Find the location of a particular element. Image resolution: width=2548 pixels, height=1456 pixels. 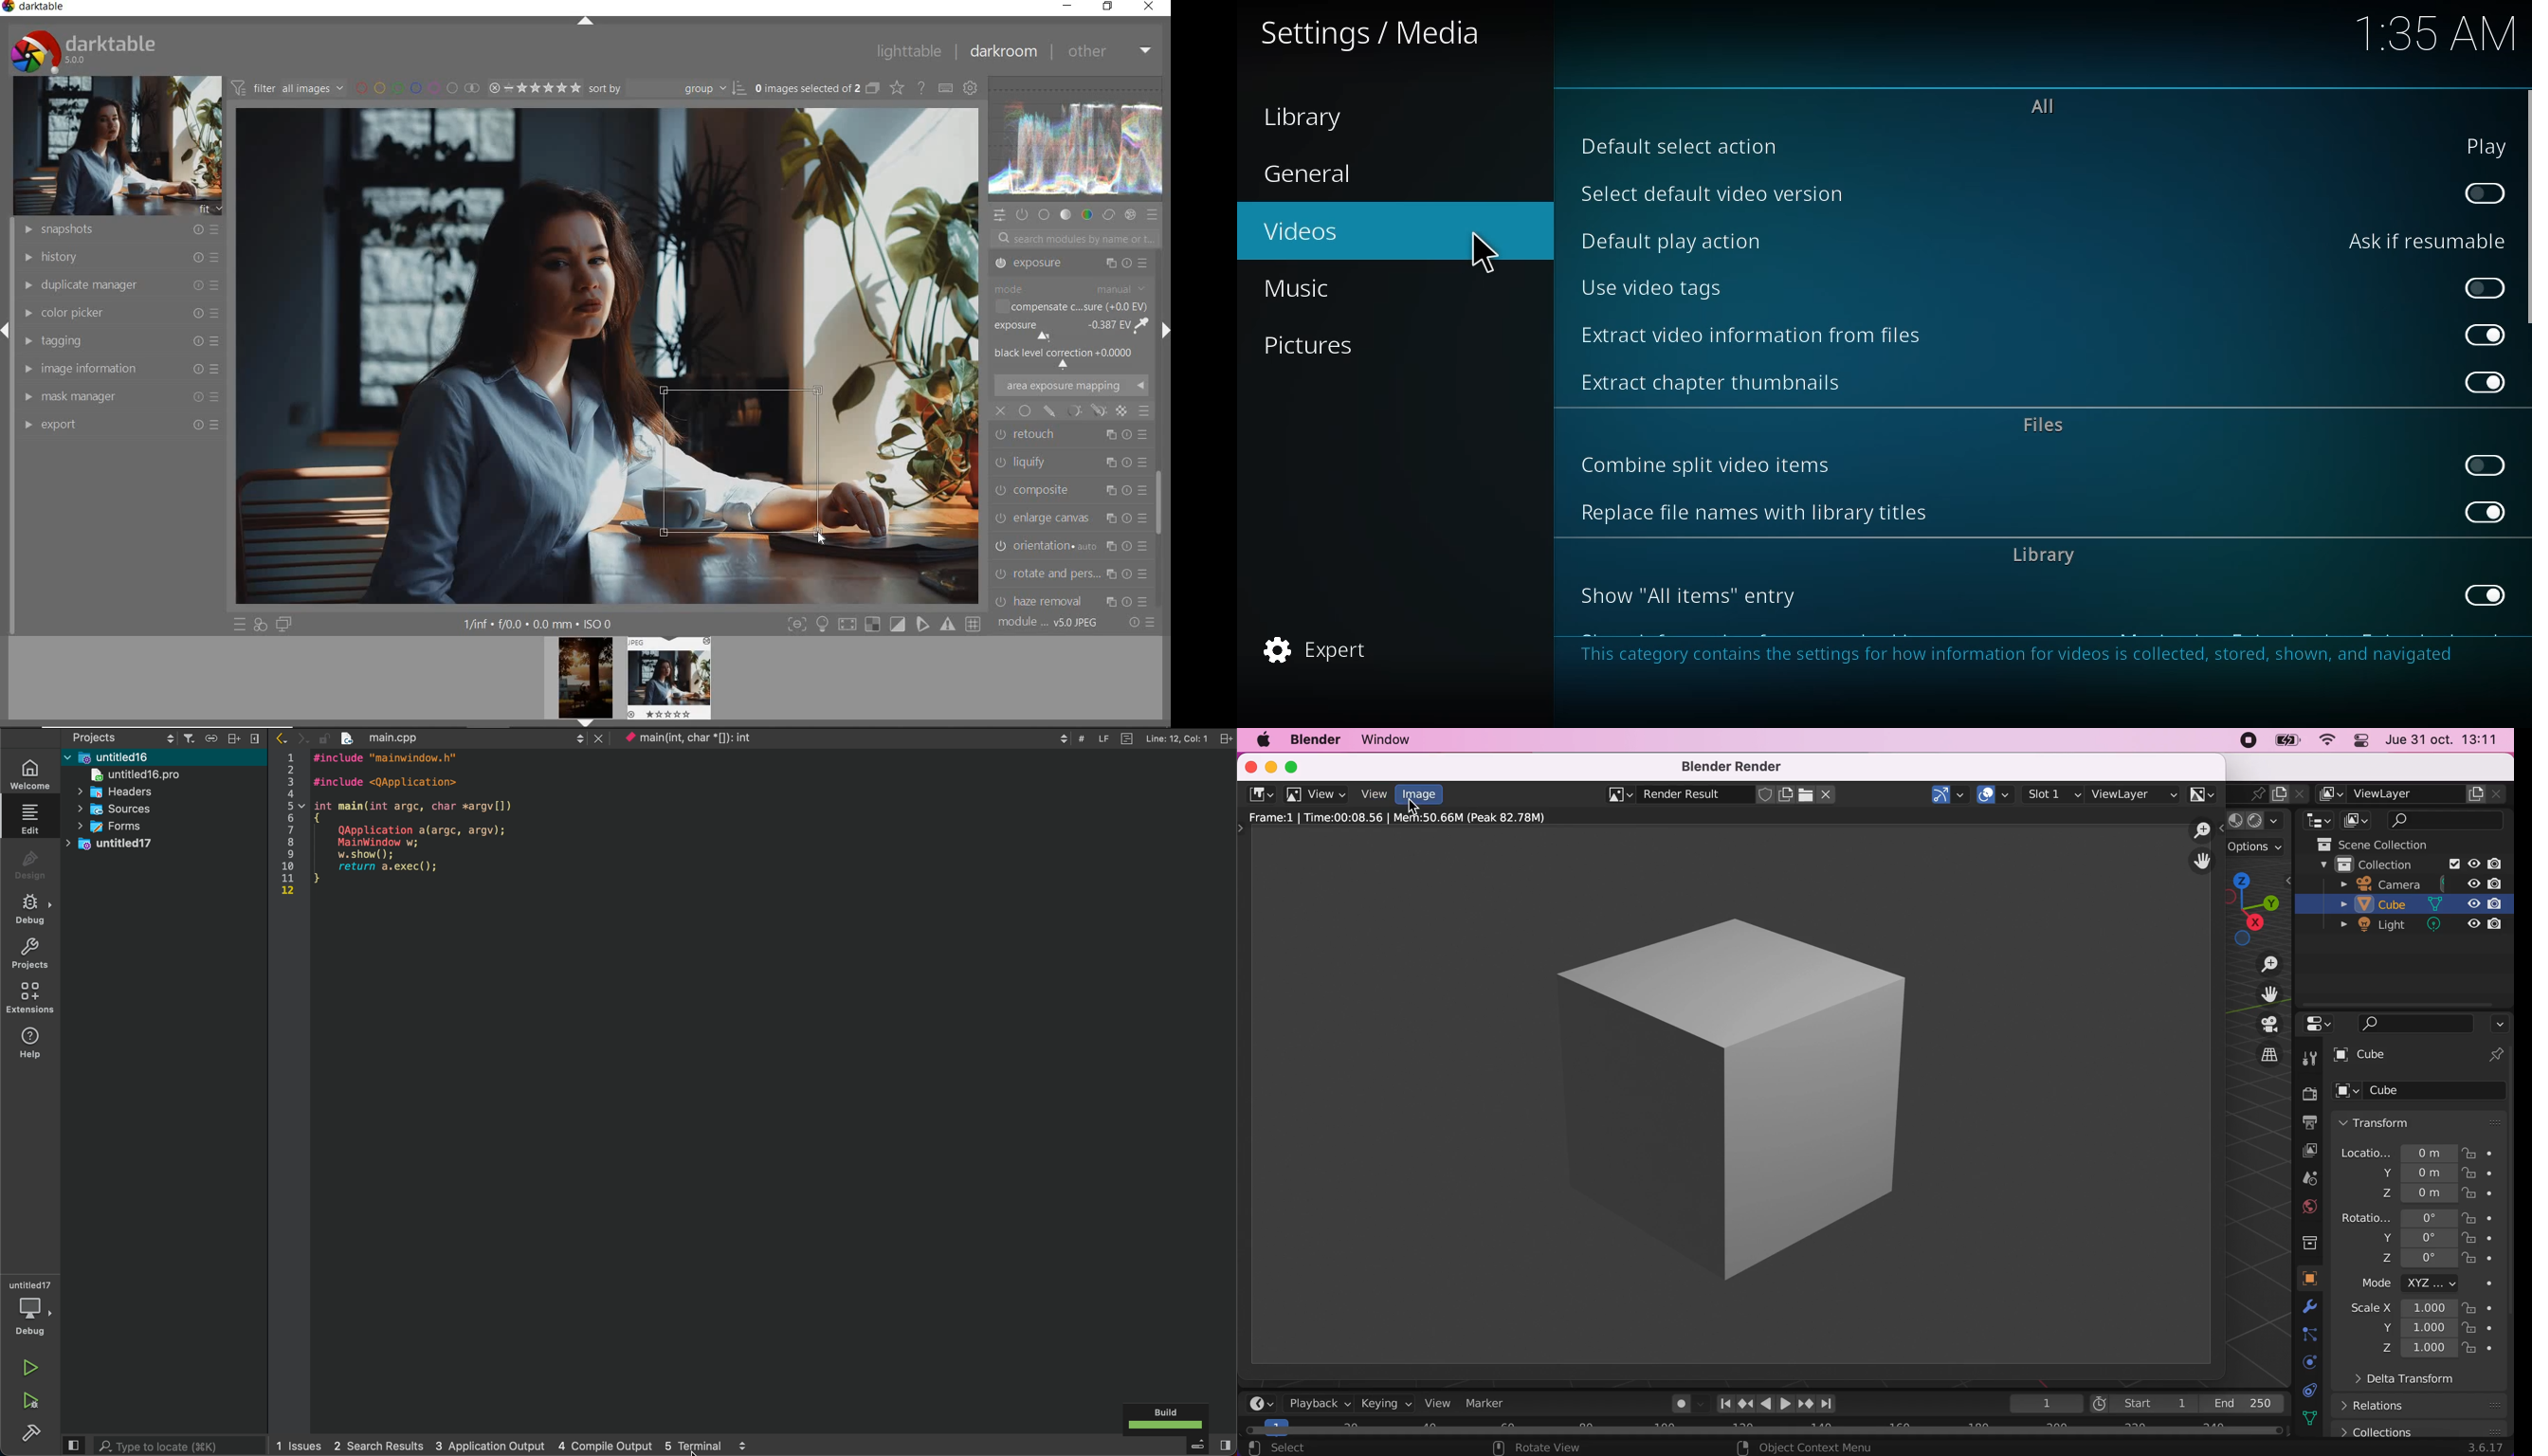

SELECTED IMAGES is located at coordinates (805, 89).